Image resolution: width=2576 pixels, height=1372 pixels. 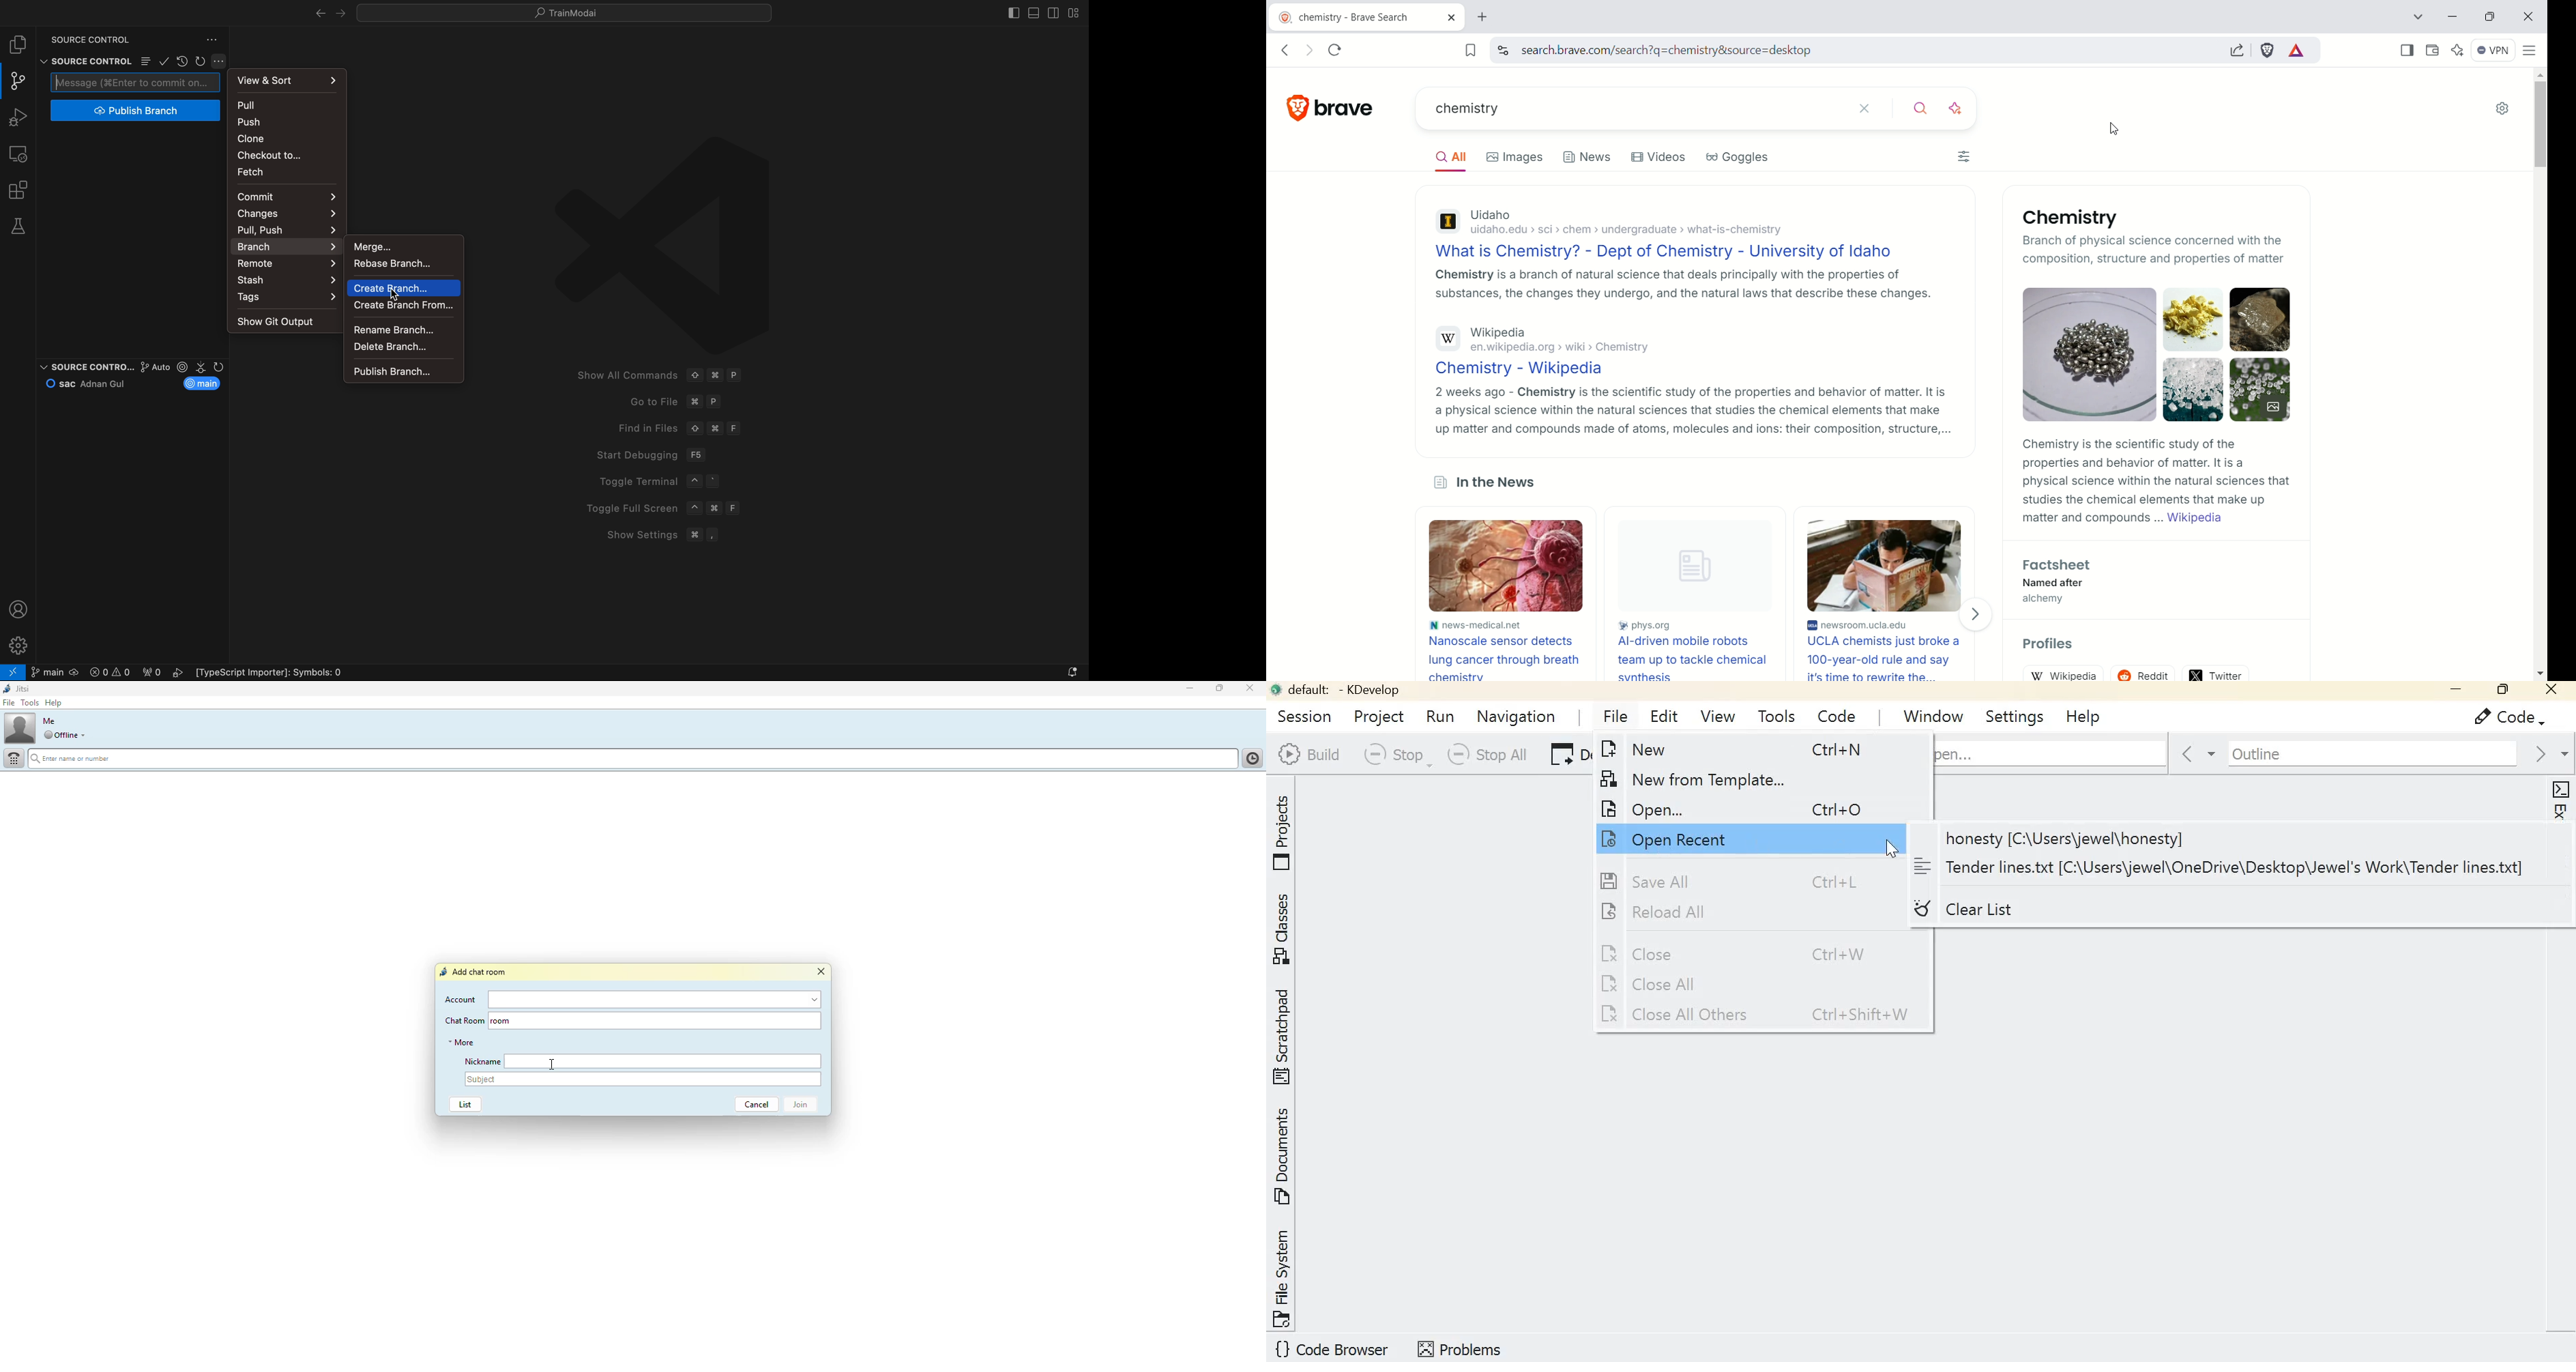 I want to click on view, so click(x=289, y=79).